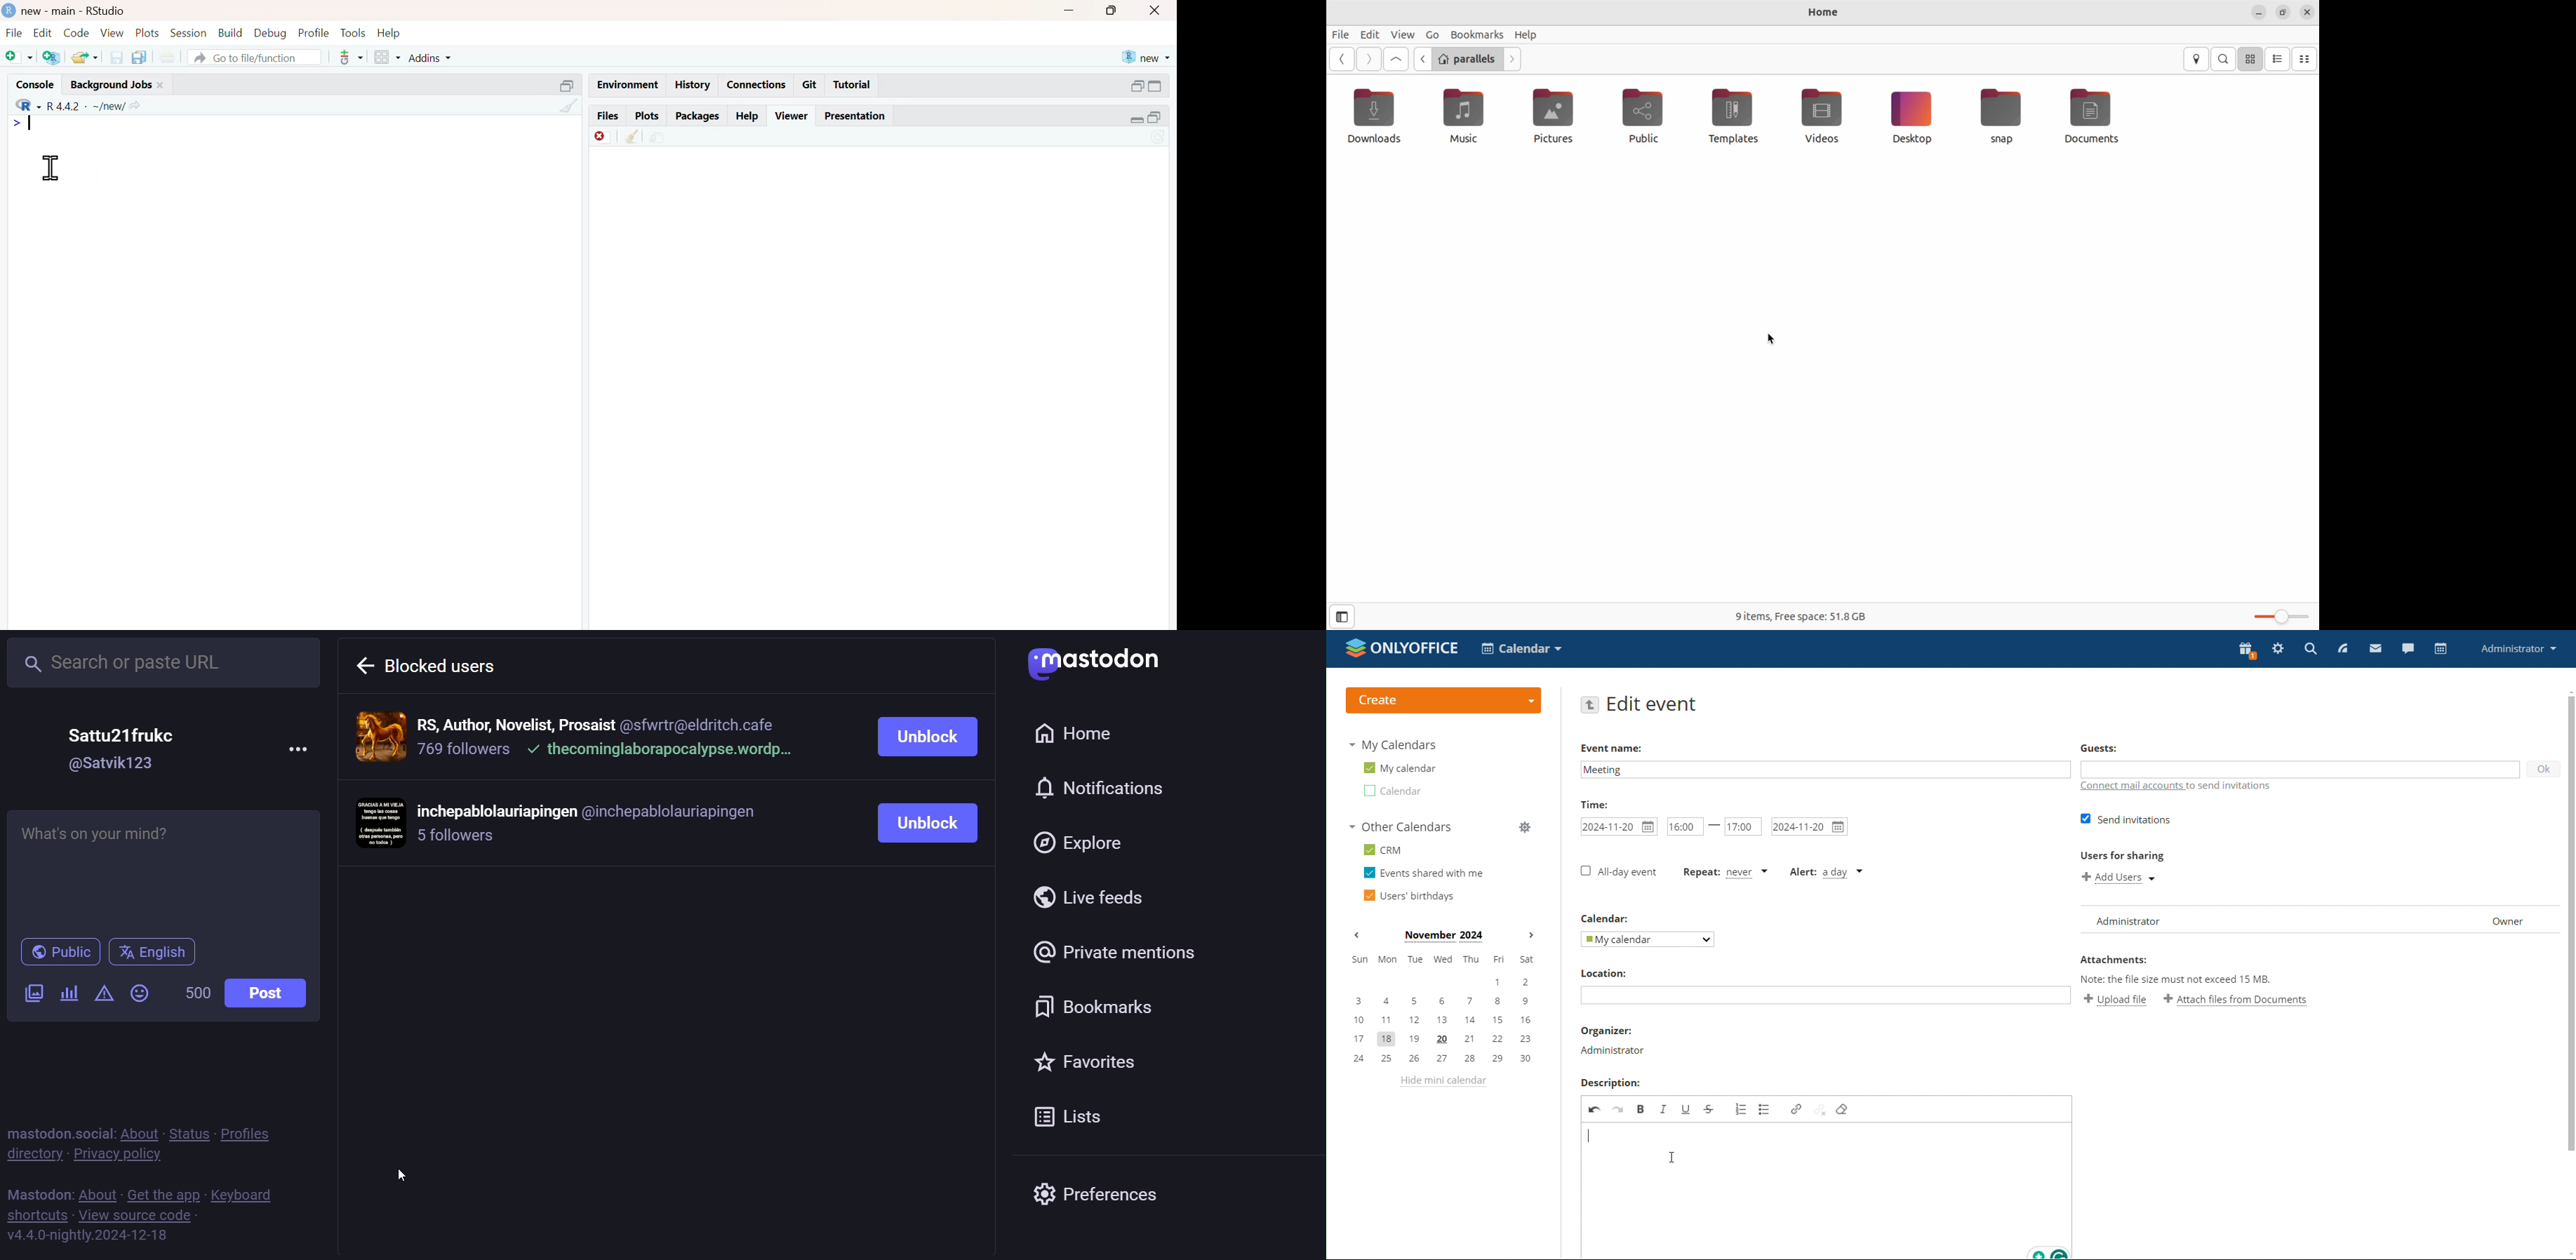 This screenshot has height=1260, width=2576. What do you see at coordinates (1136, 86) in the screenshot?
I see `open in separate window` at bounding box center [1136, 86].